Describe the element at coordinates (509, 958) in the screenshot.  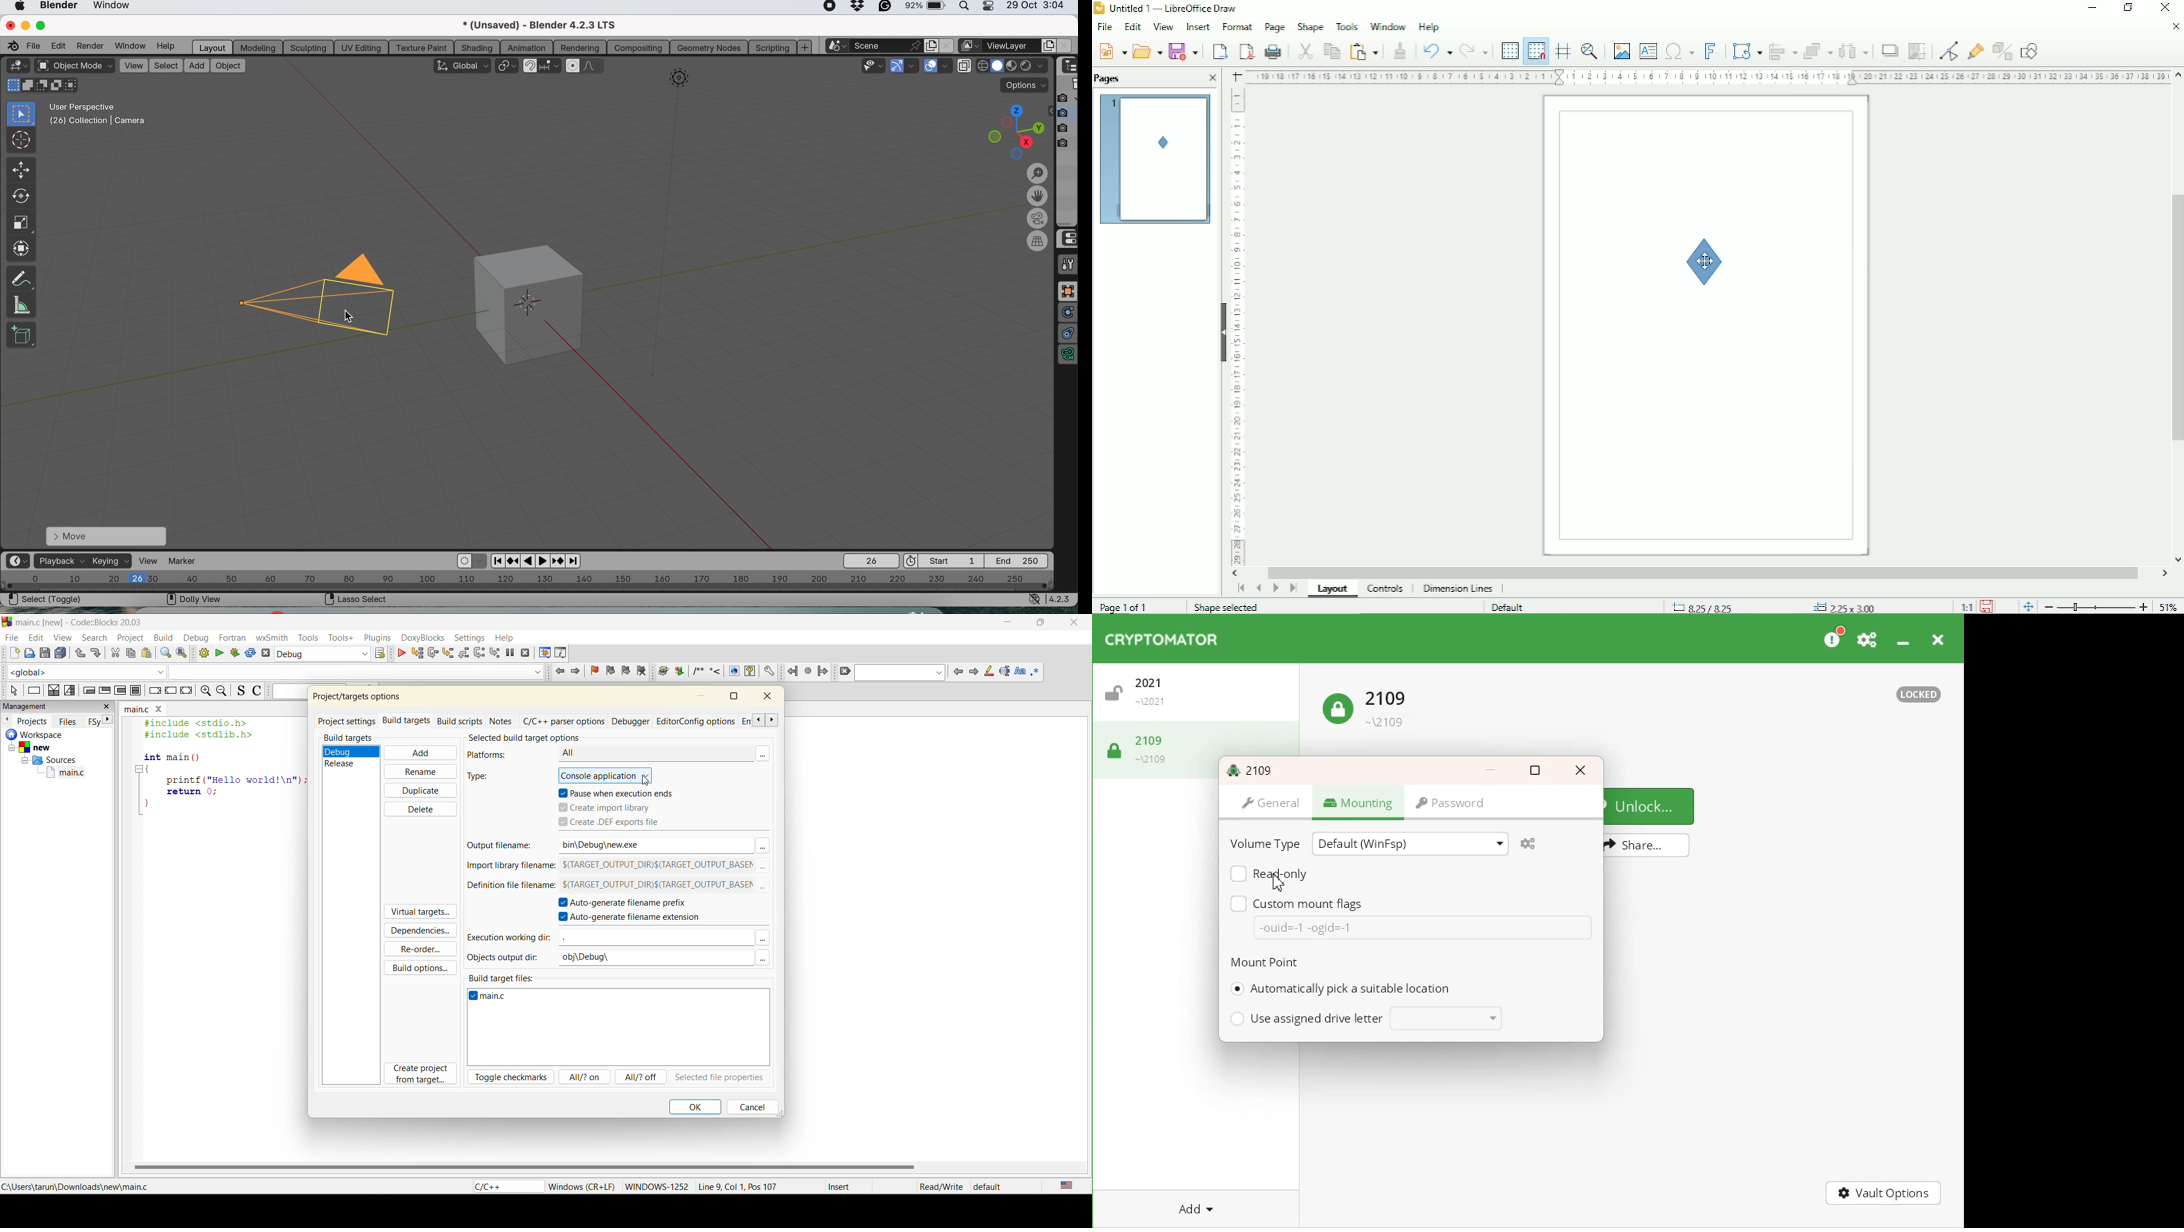
I see `objects output dir:` at that location.